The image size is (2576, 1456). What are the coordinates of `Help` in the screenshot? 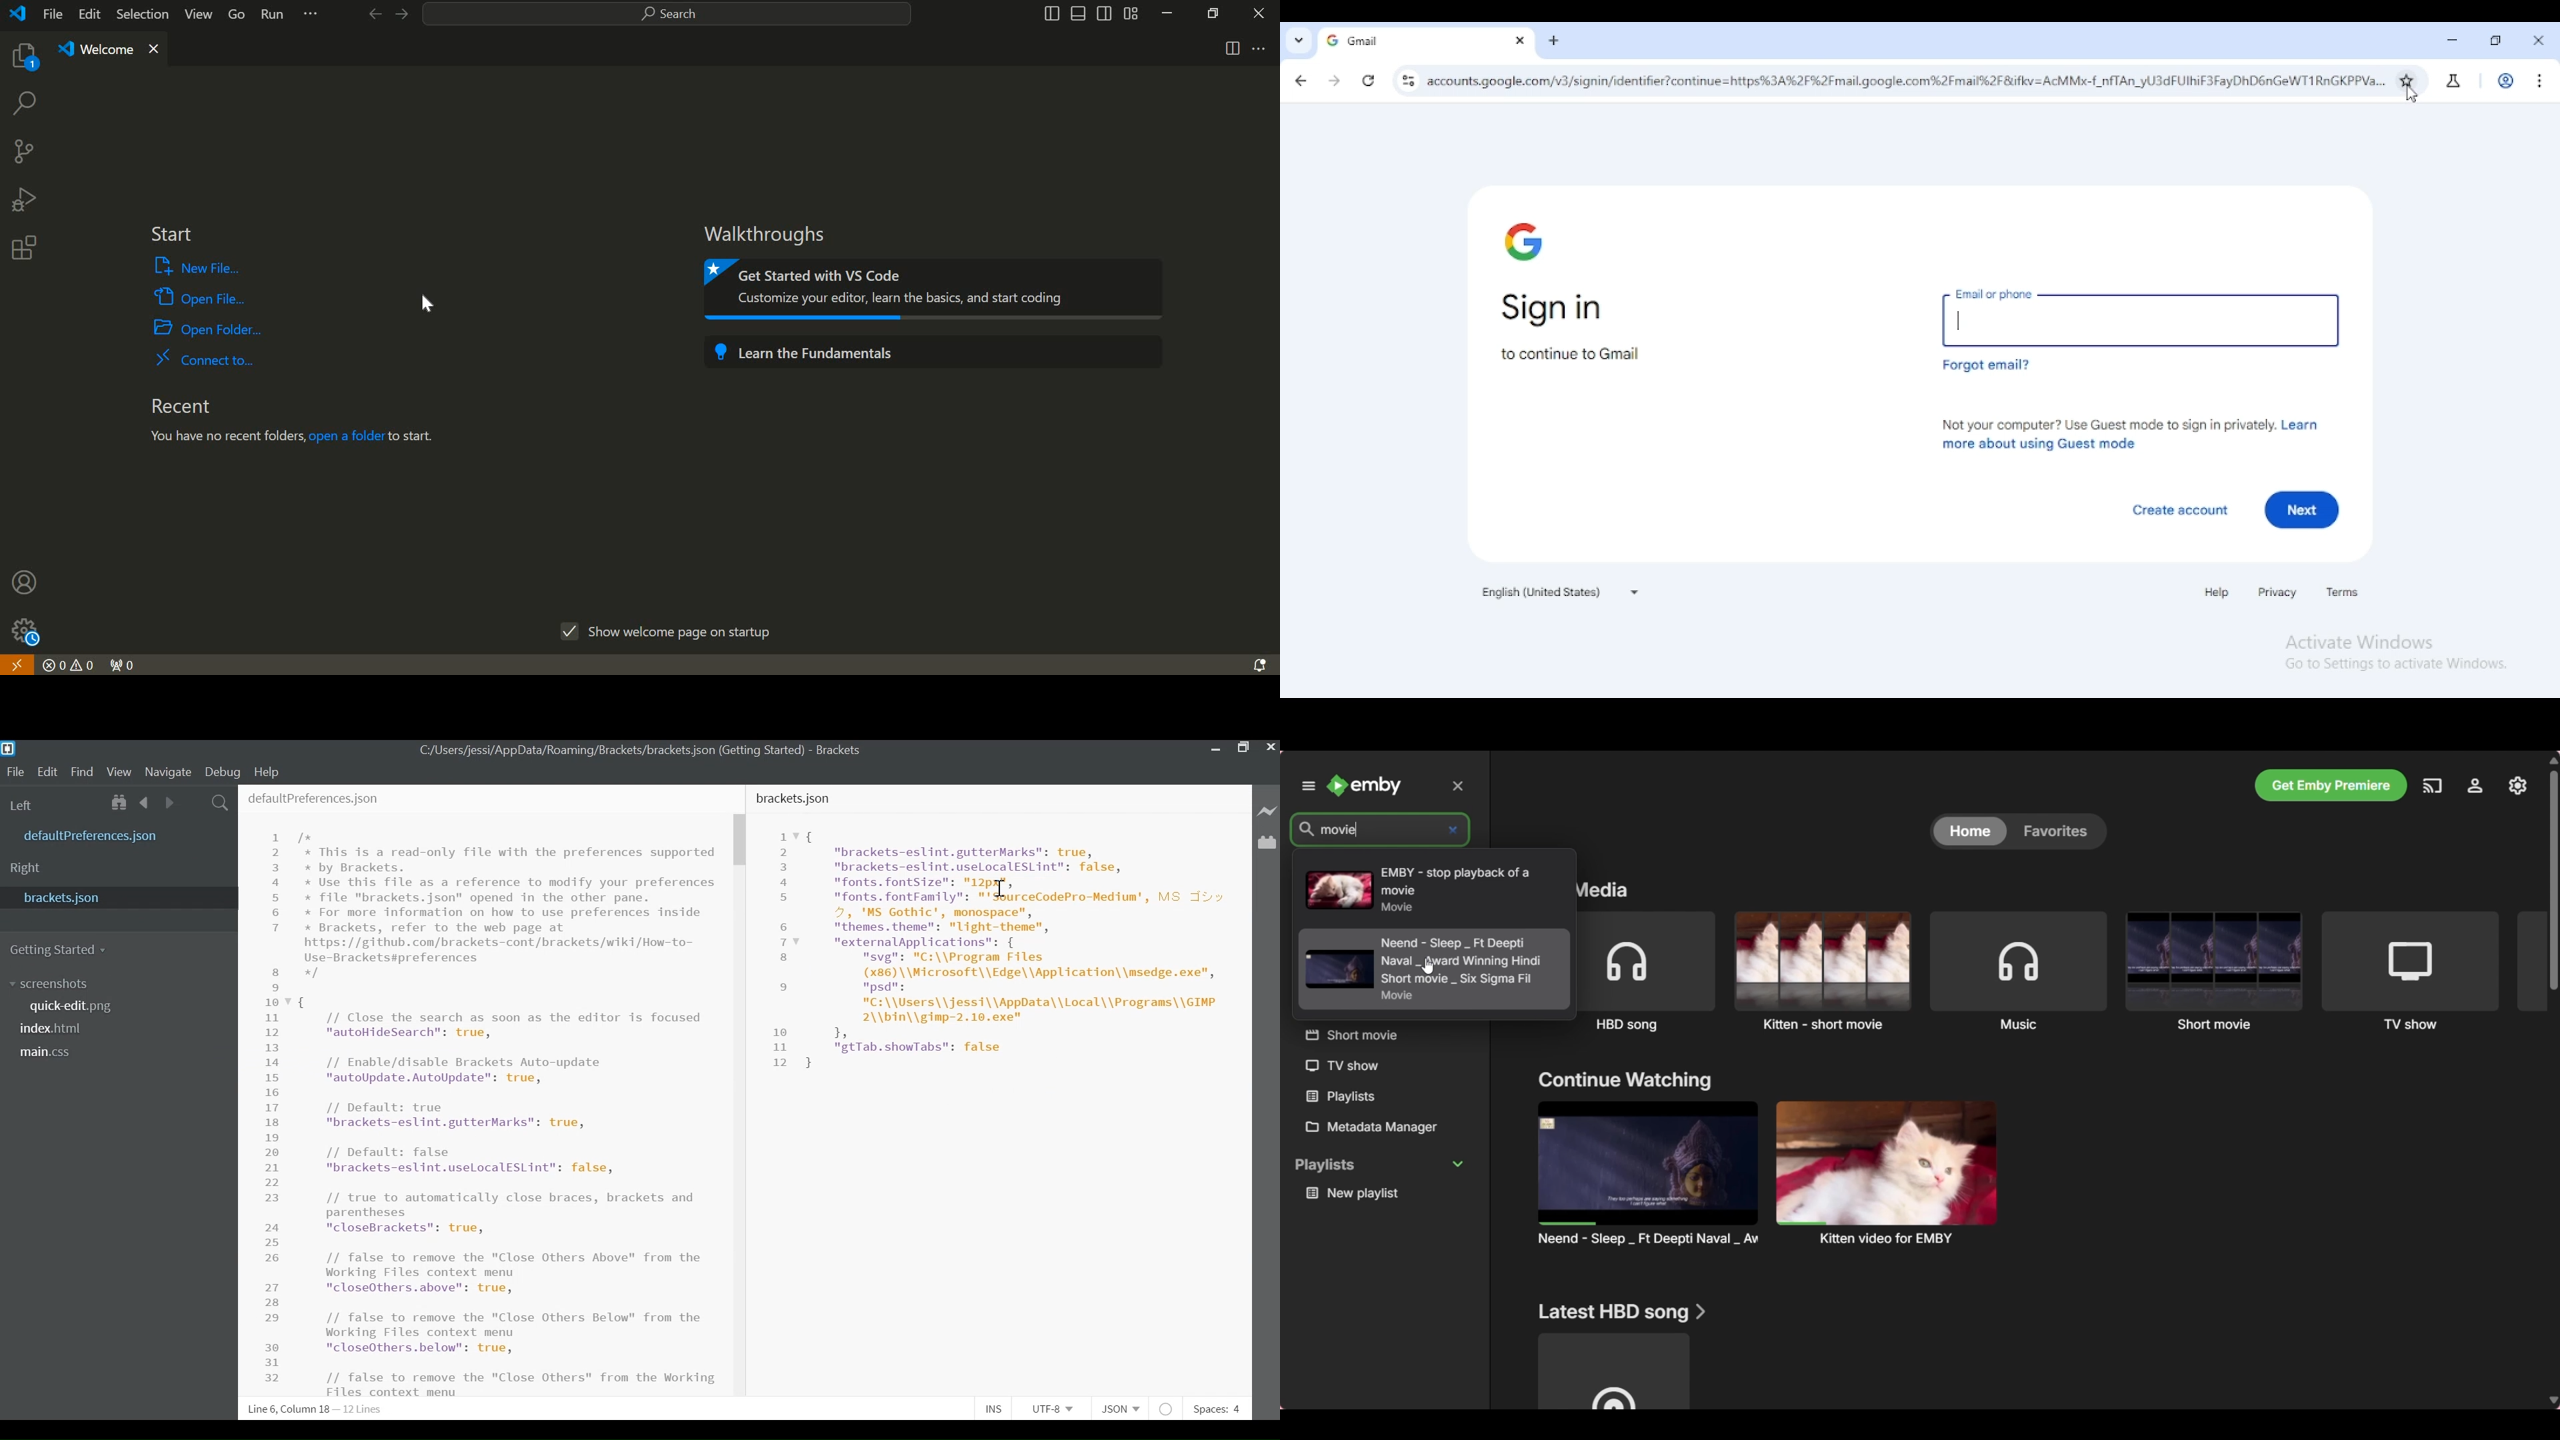 It's located at (266, 771).